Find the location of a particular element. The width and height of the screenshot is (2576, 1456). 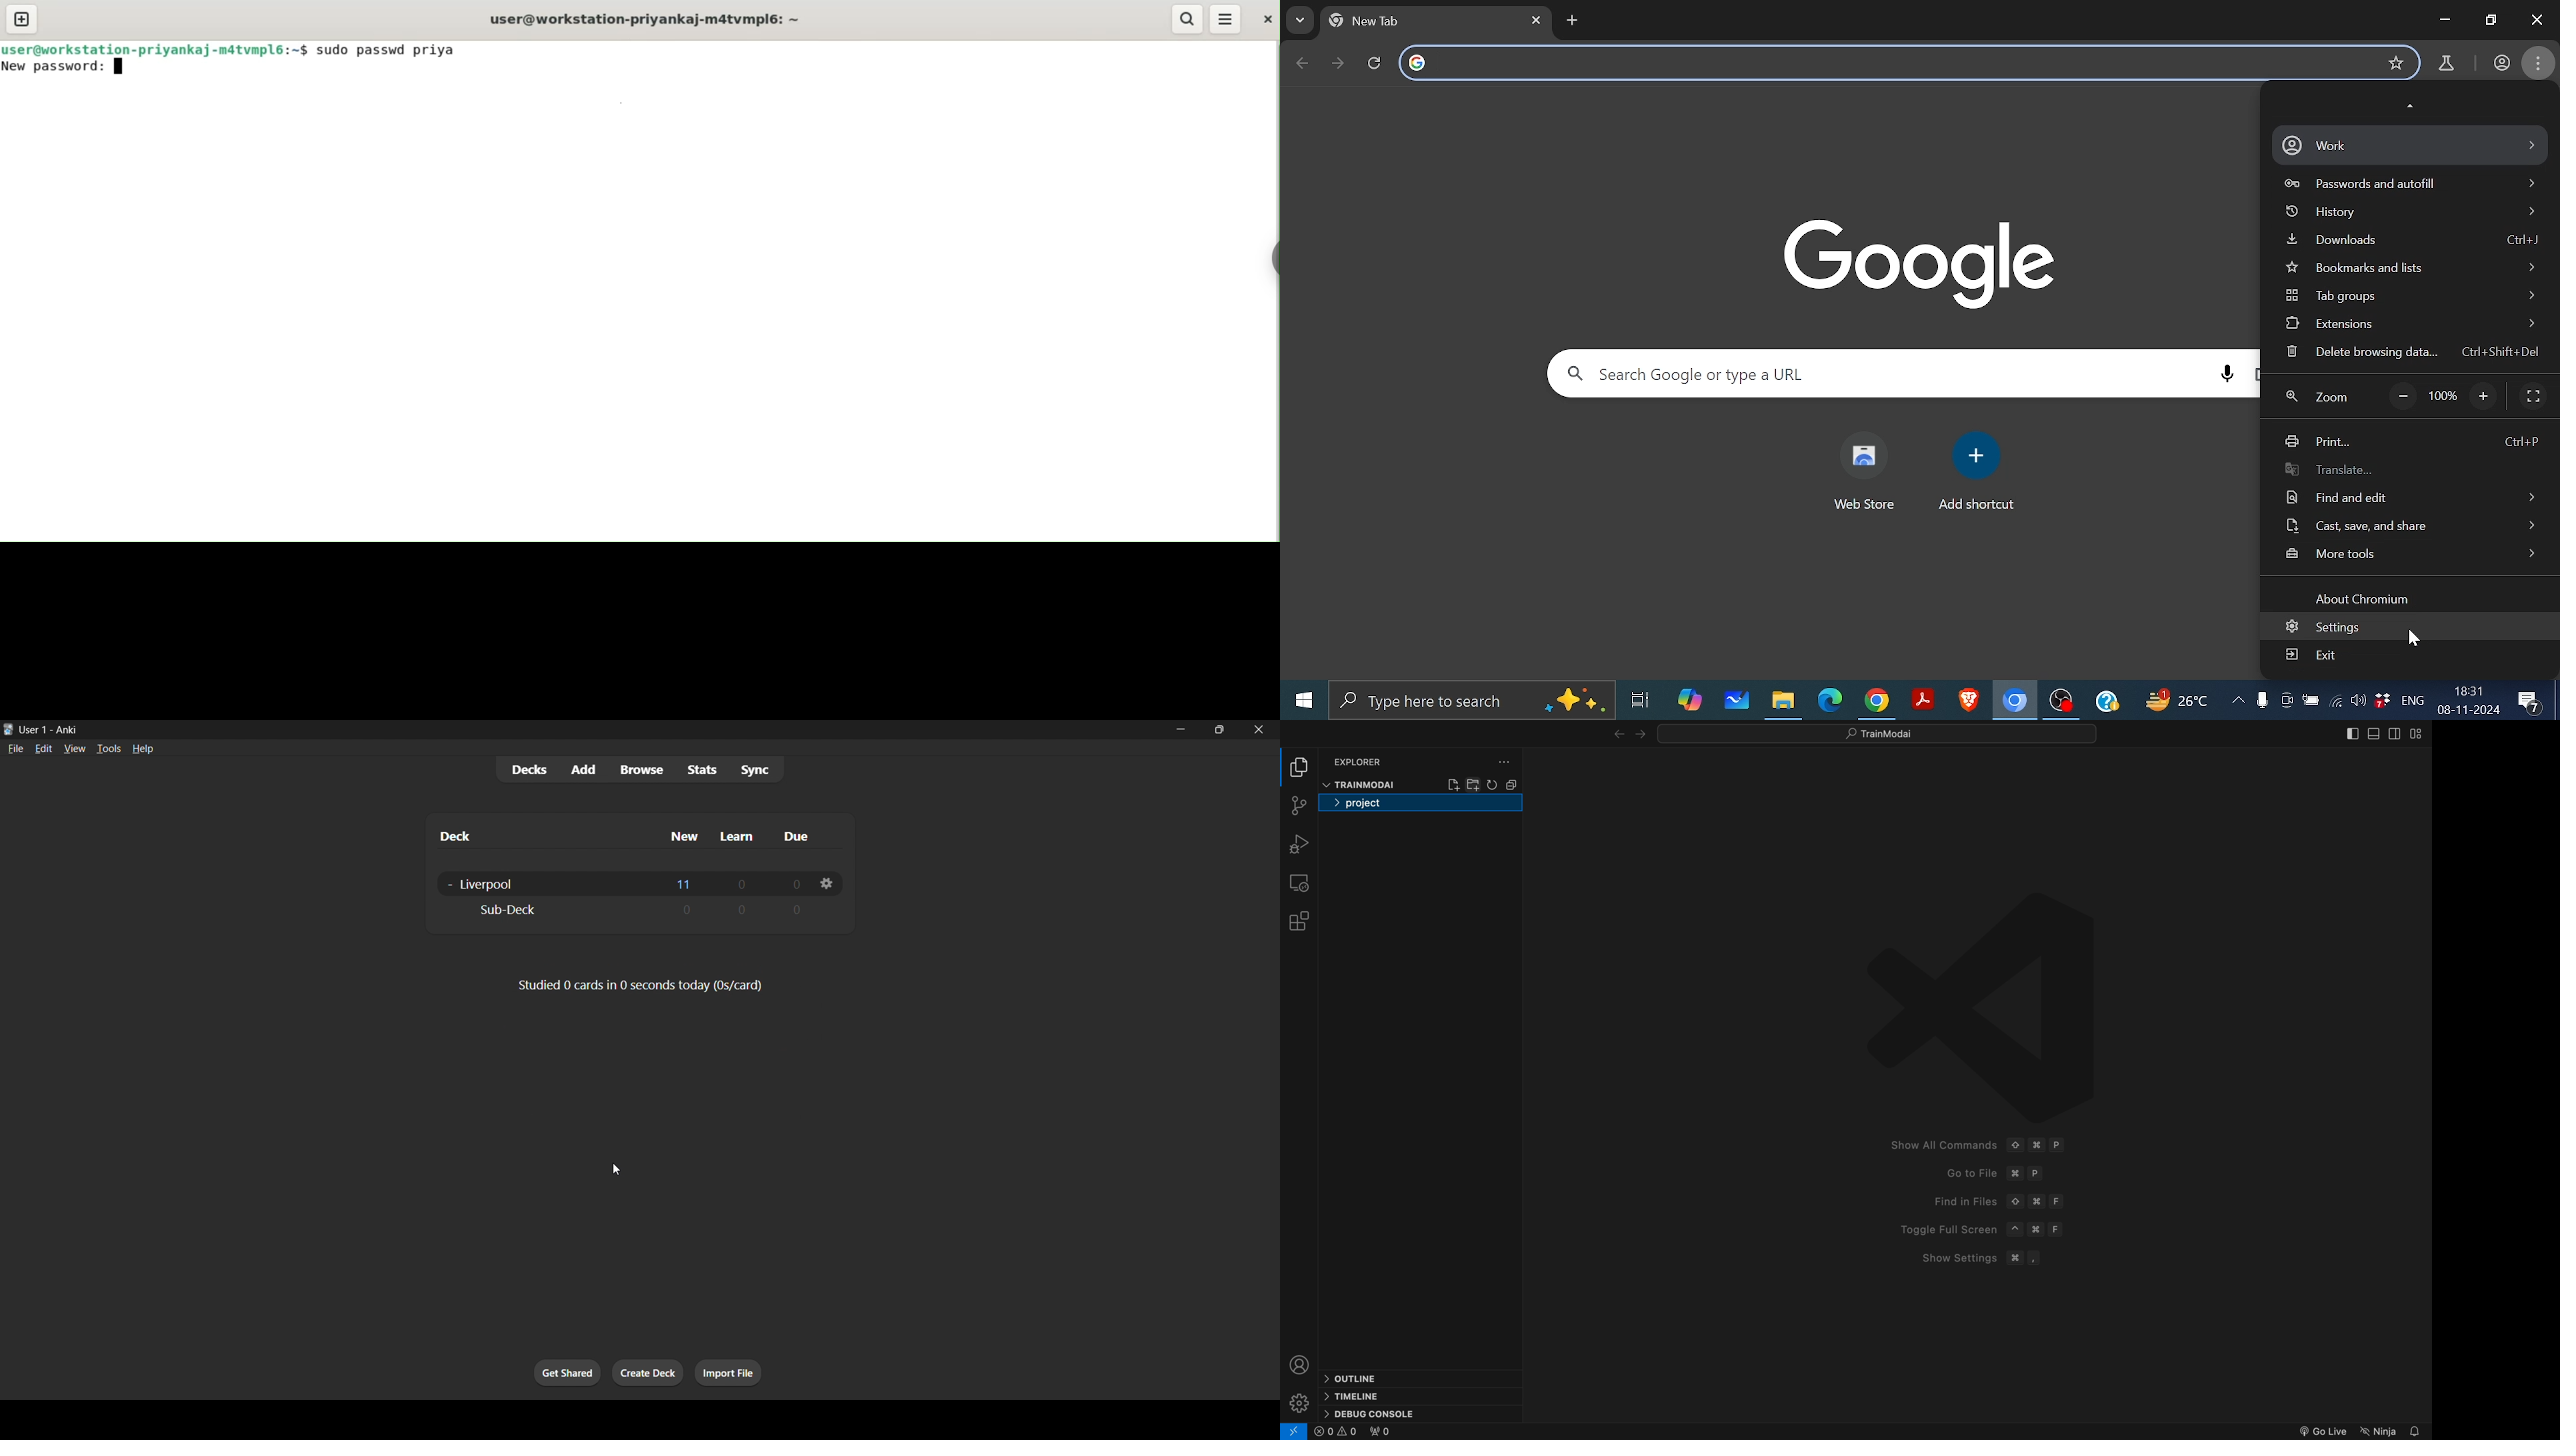

file is located at coordinates (15, 748).